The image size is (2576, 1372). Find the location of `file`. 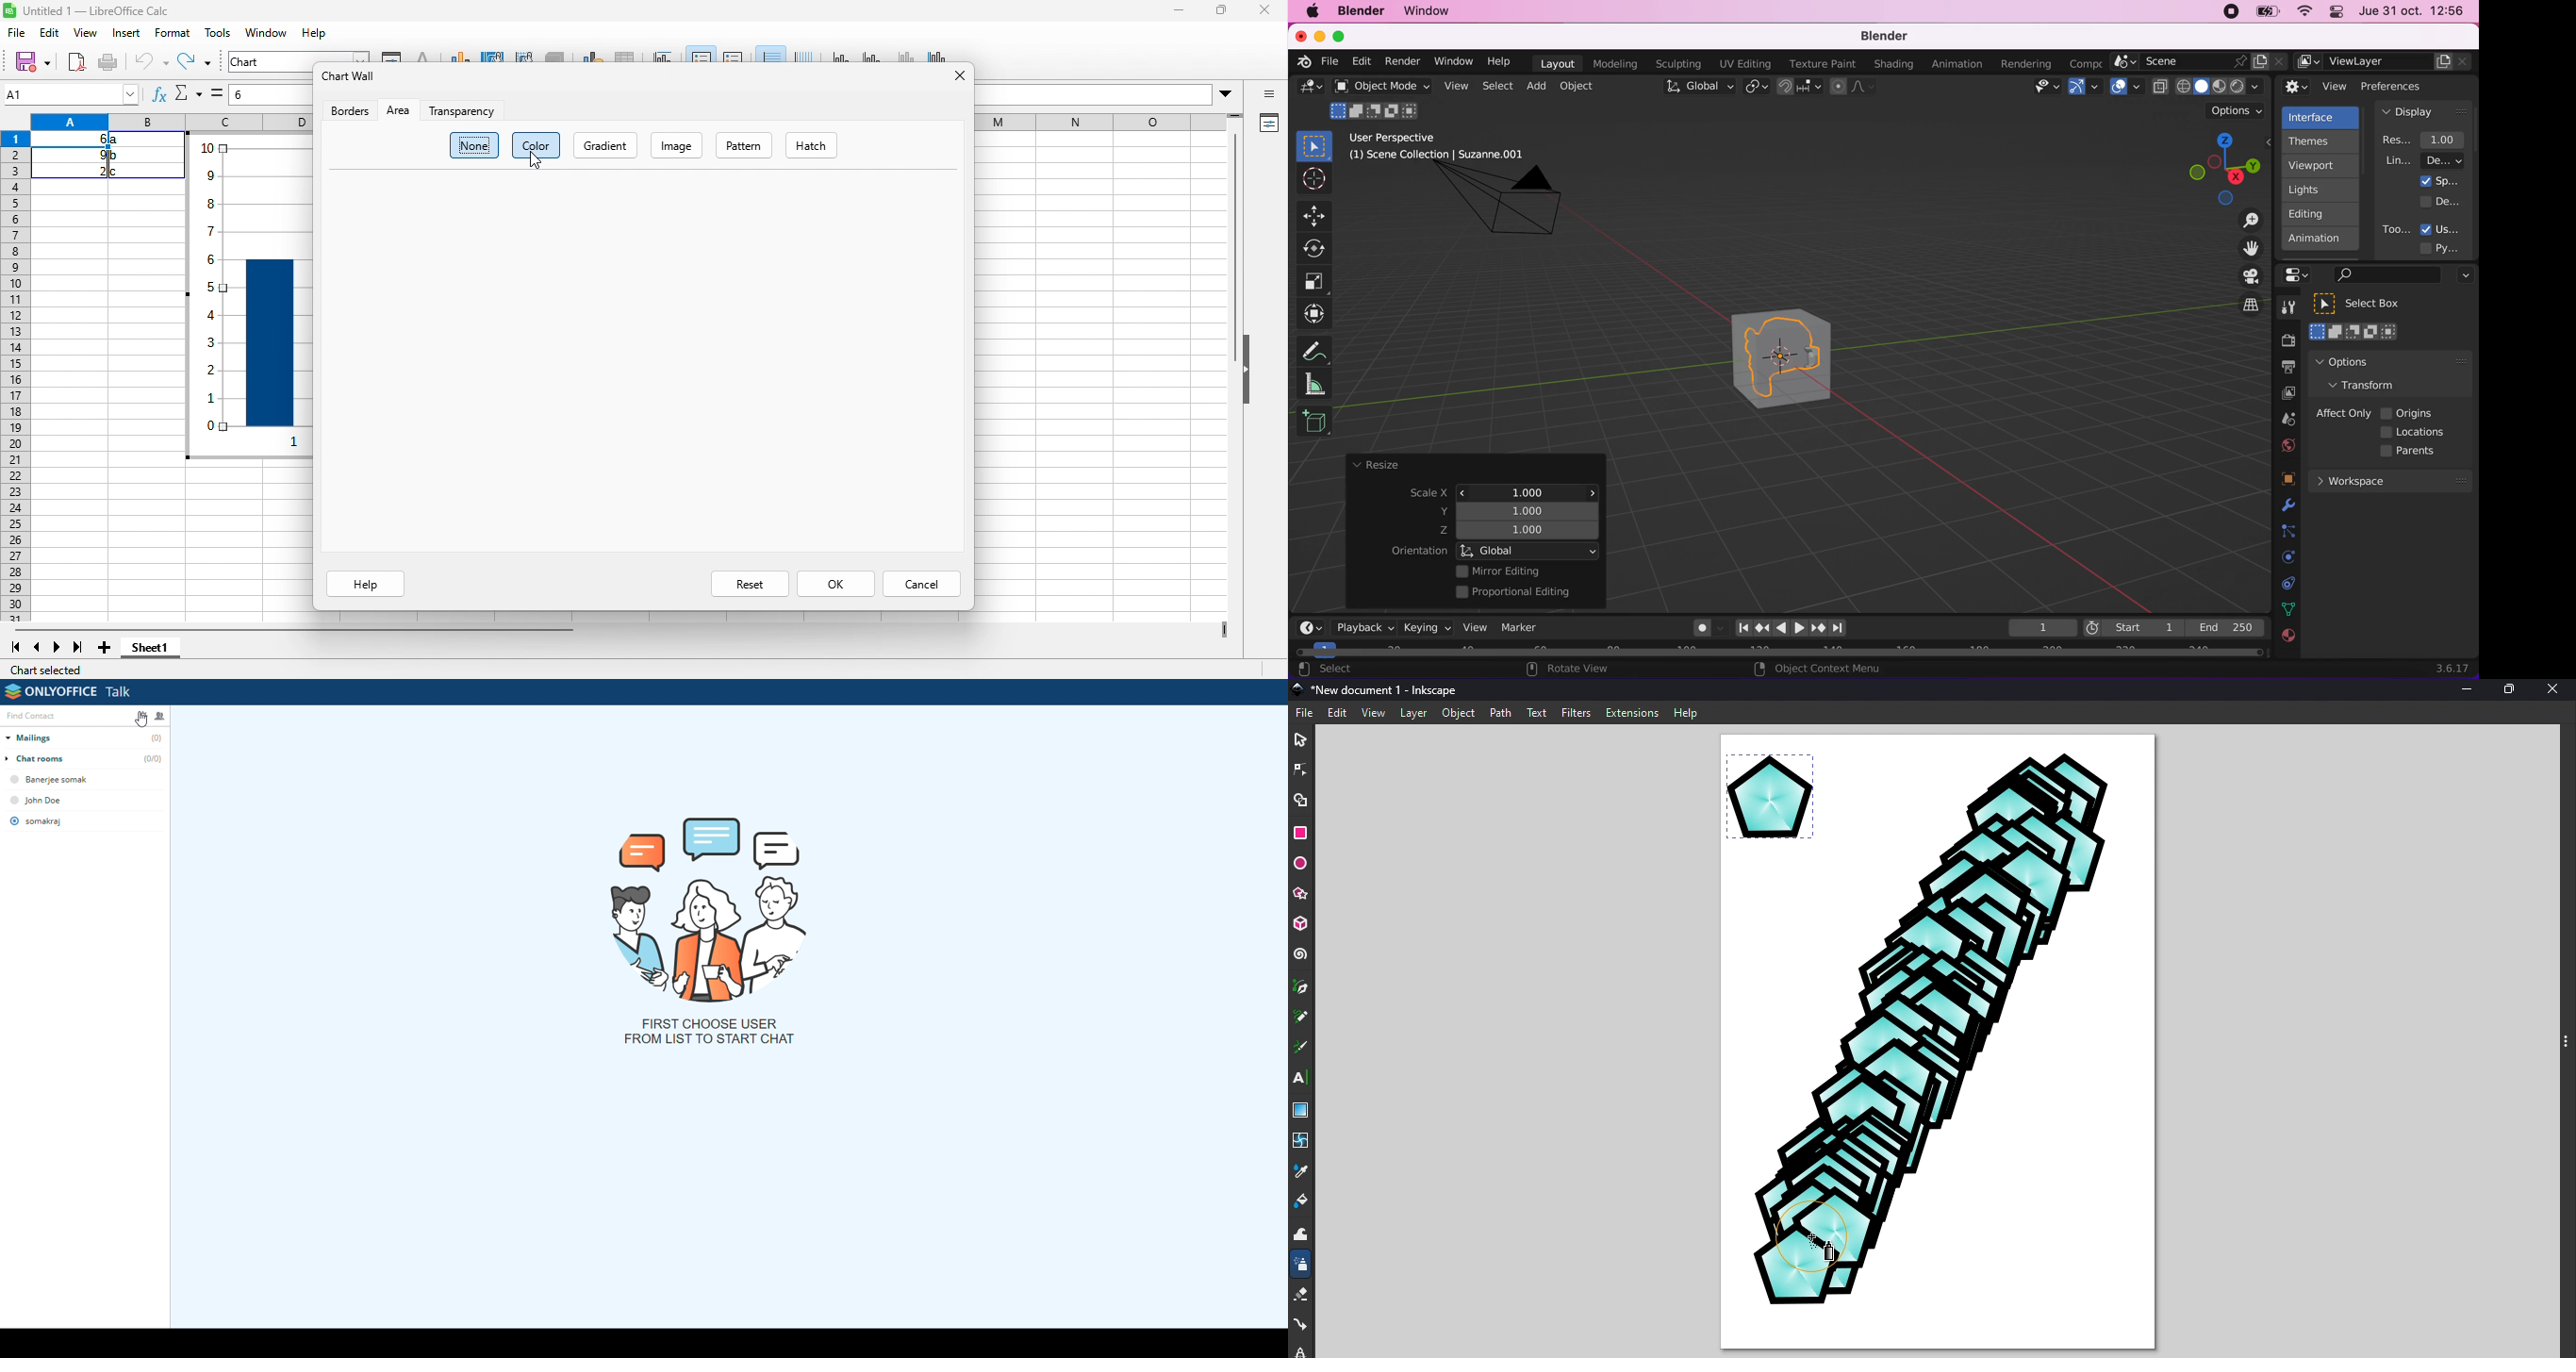

file is located at coordinates (1328, 61).